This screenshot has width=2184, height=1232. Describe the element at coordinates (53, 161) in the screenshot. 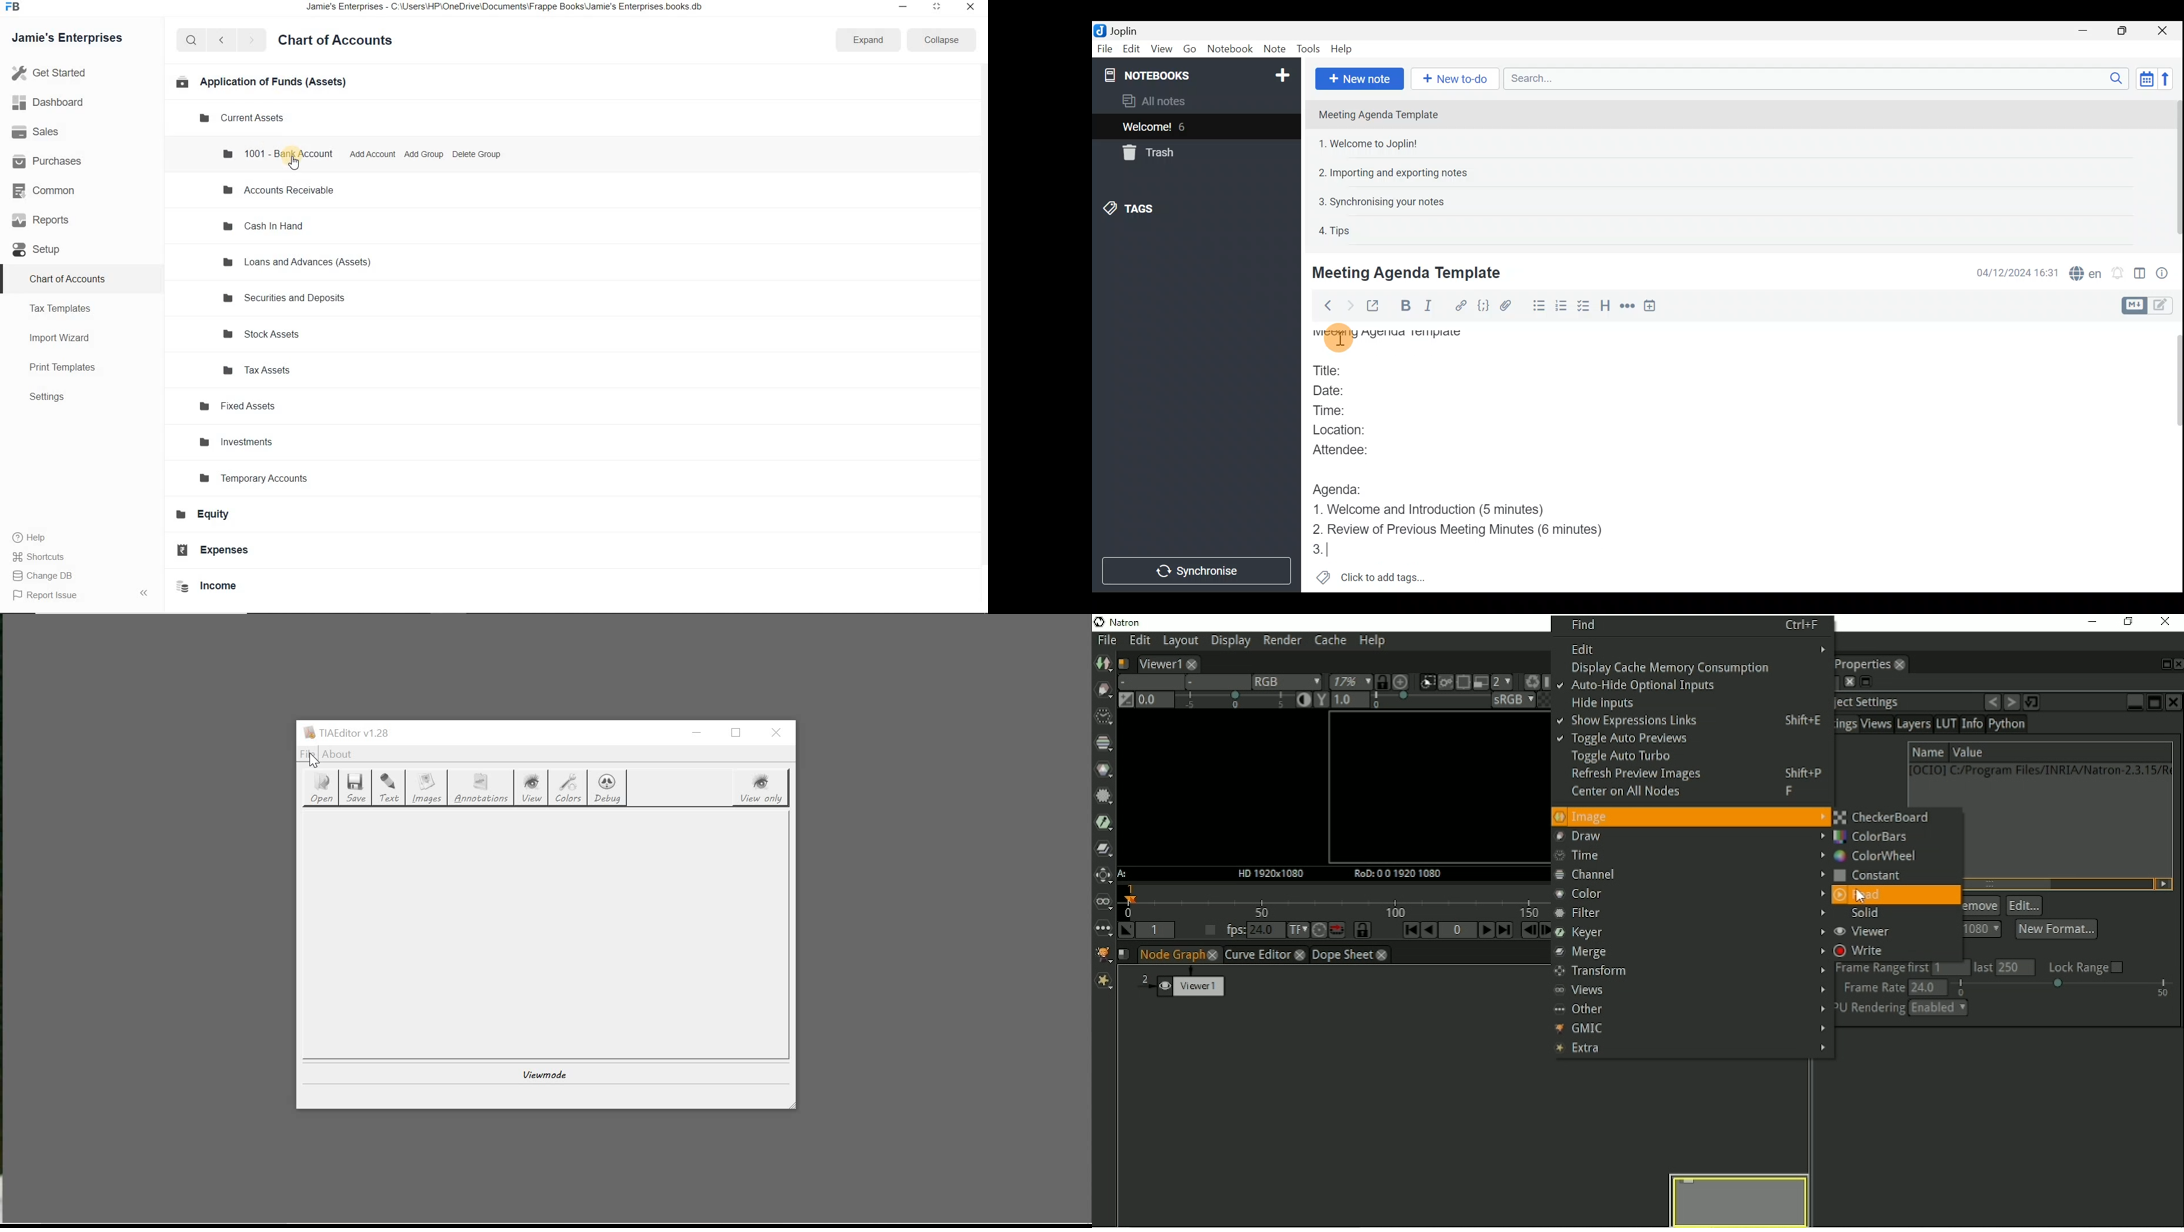

I see `Purchases` at that location.